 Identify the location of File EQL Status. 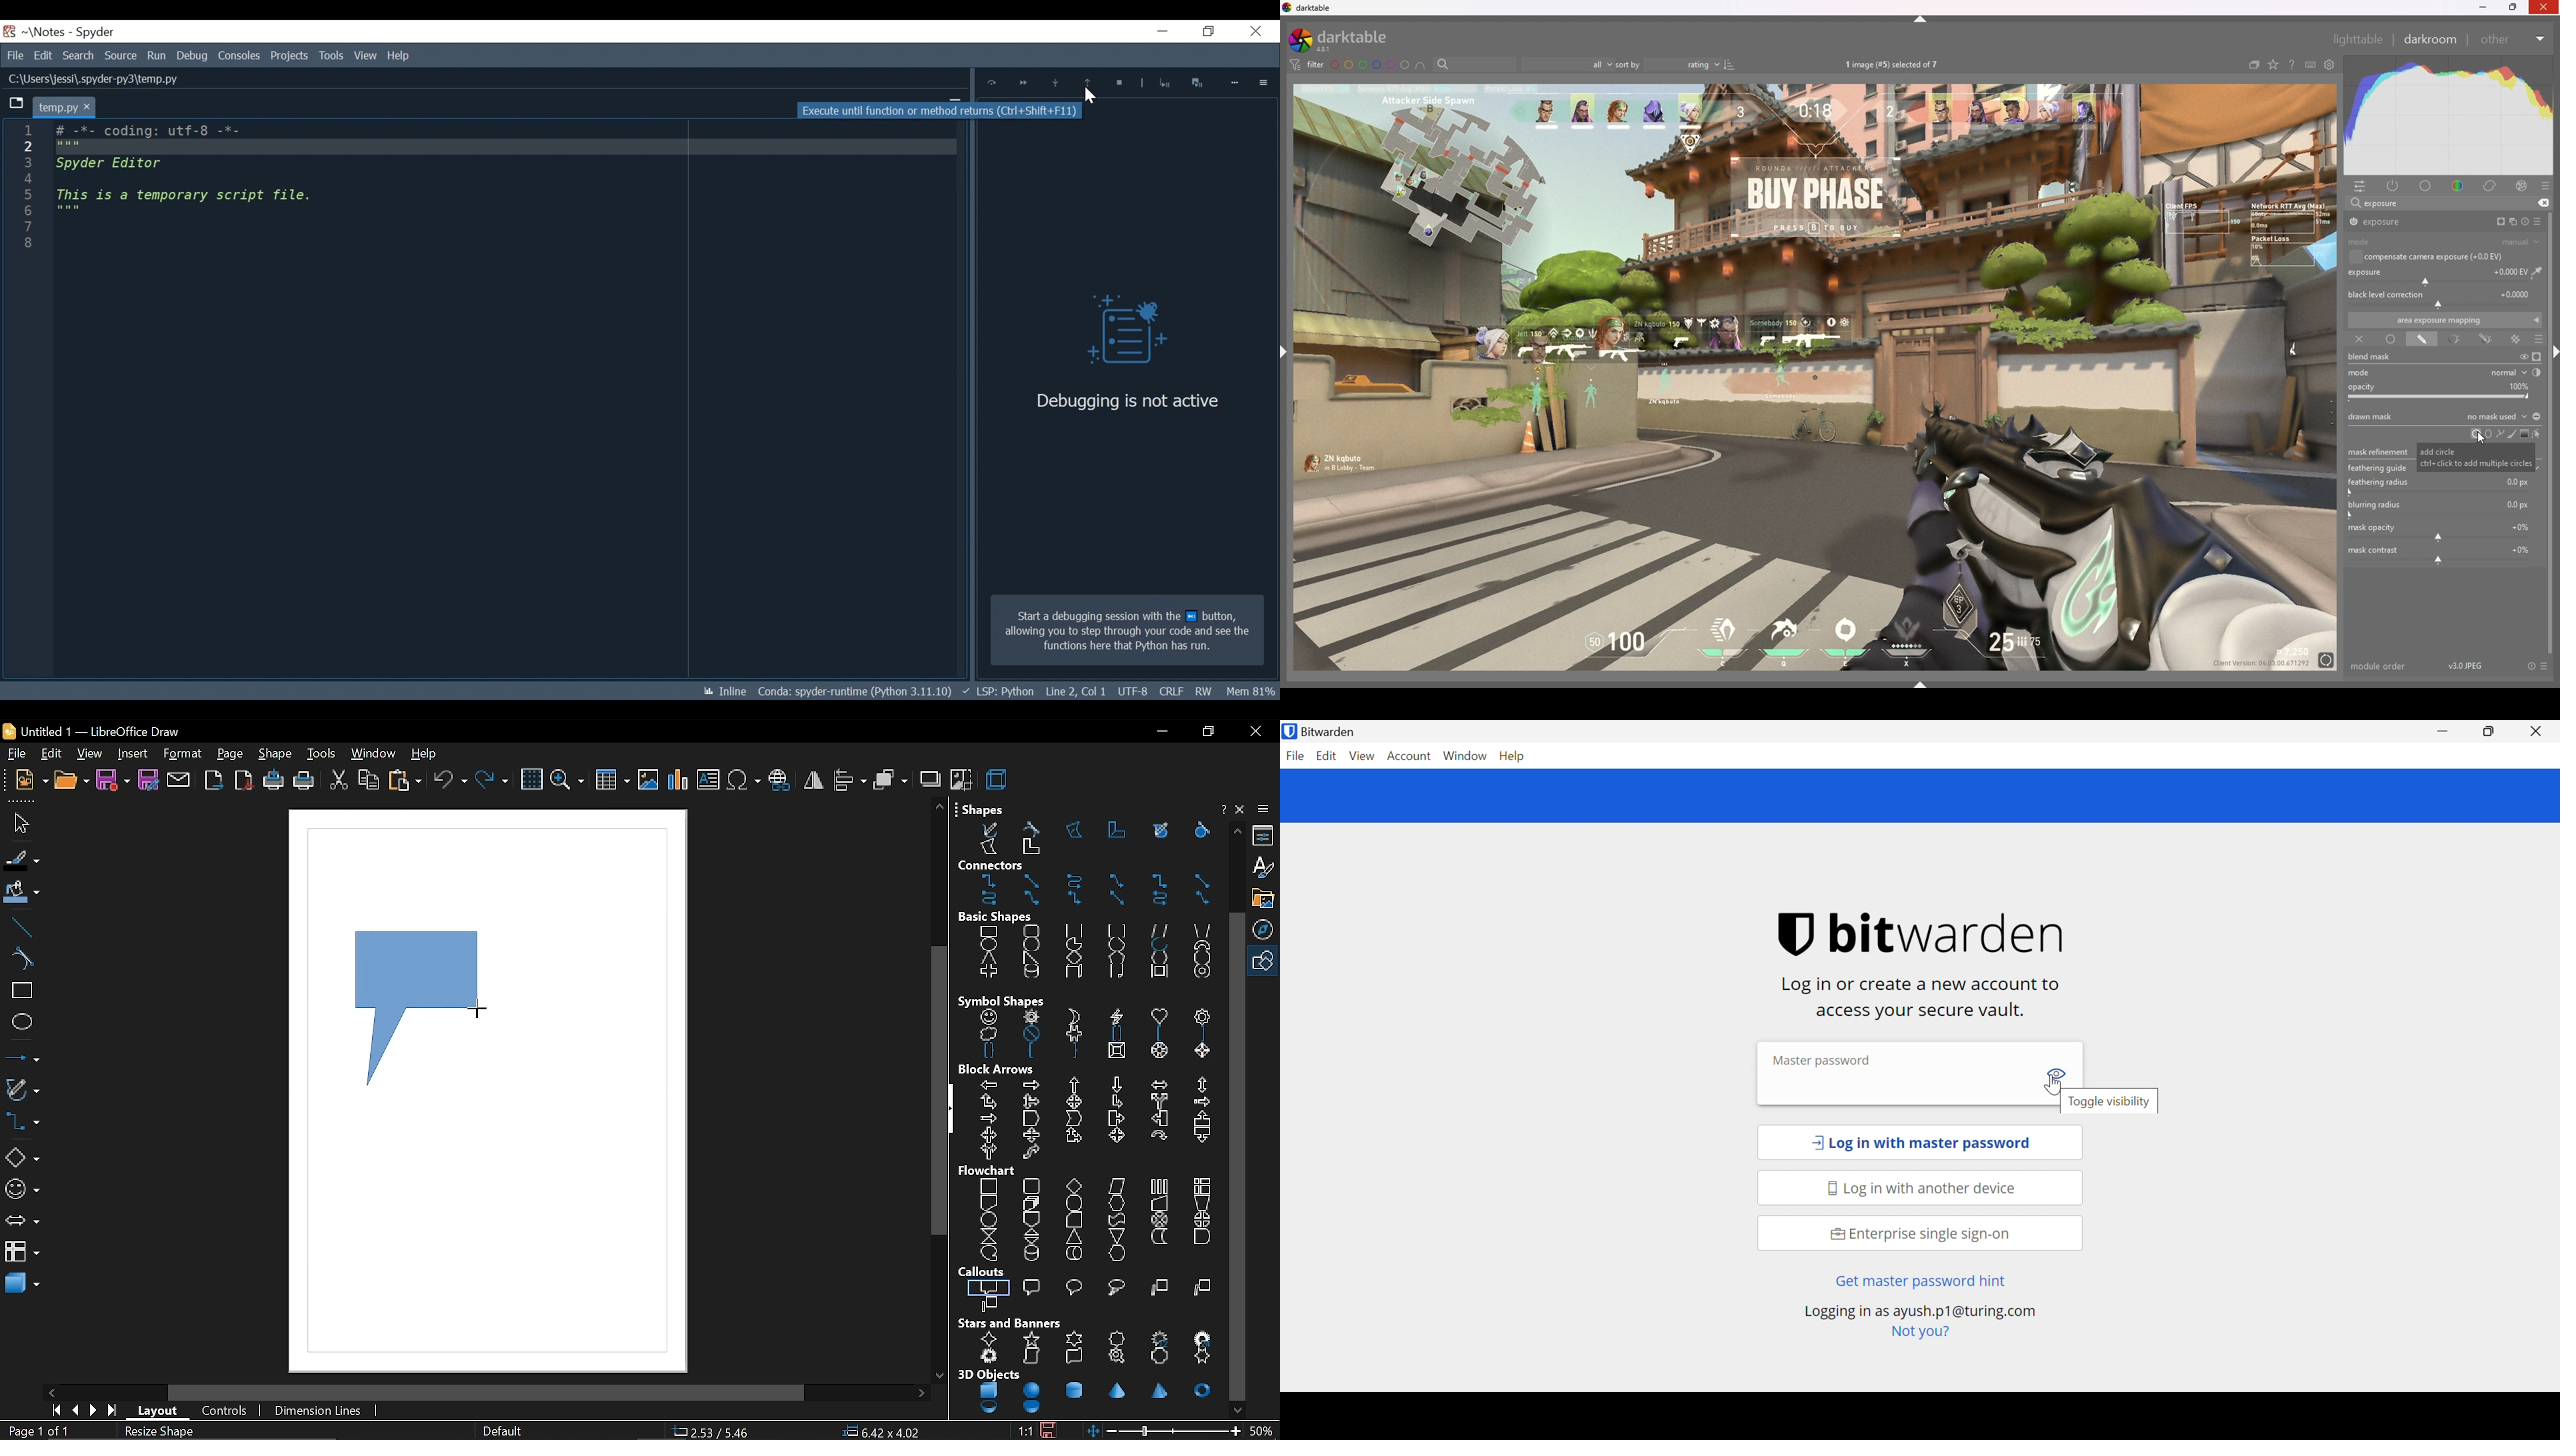
(1076, 691).